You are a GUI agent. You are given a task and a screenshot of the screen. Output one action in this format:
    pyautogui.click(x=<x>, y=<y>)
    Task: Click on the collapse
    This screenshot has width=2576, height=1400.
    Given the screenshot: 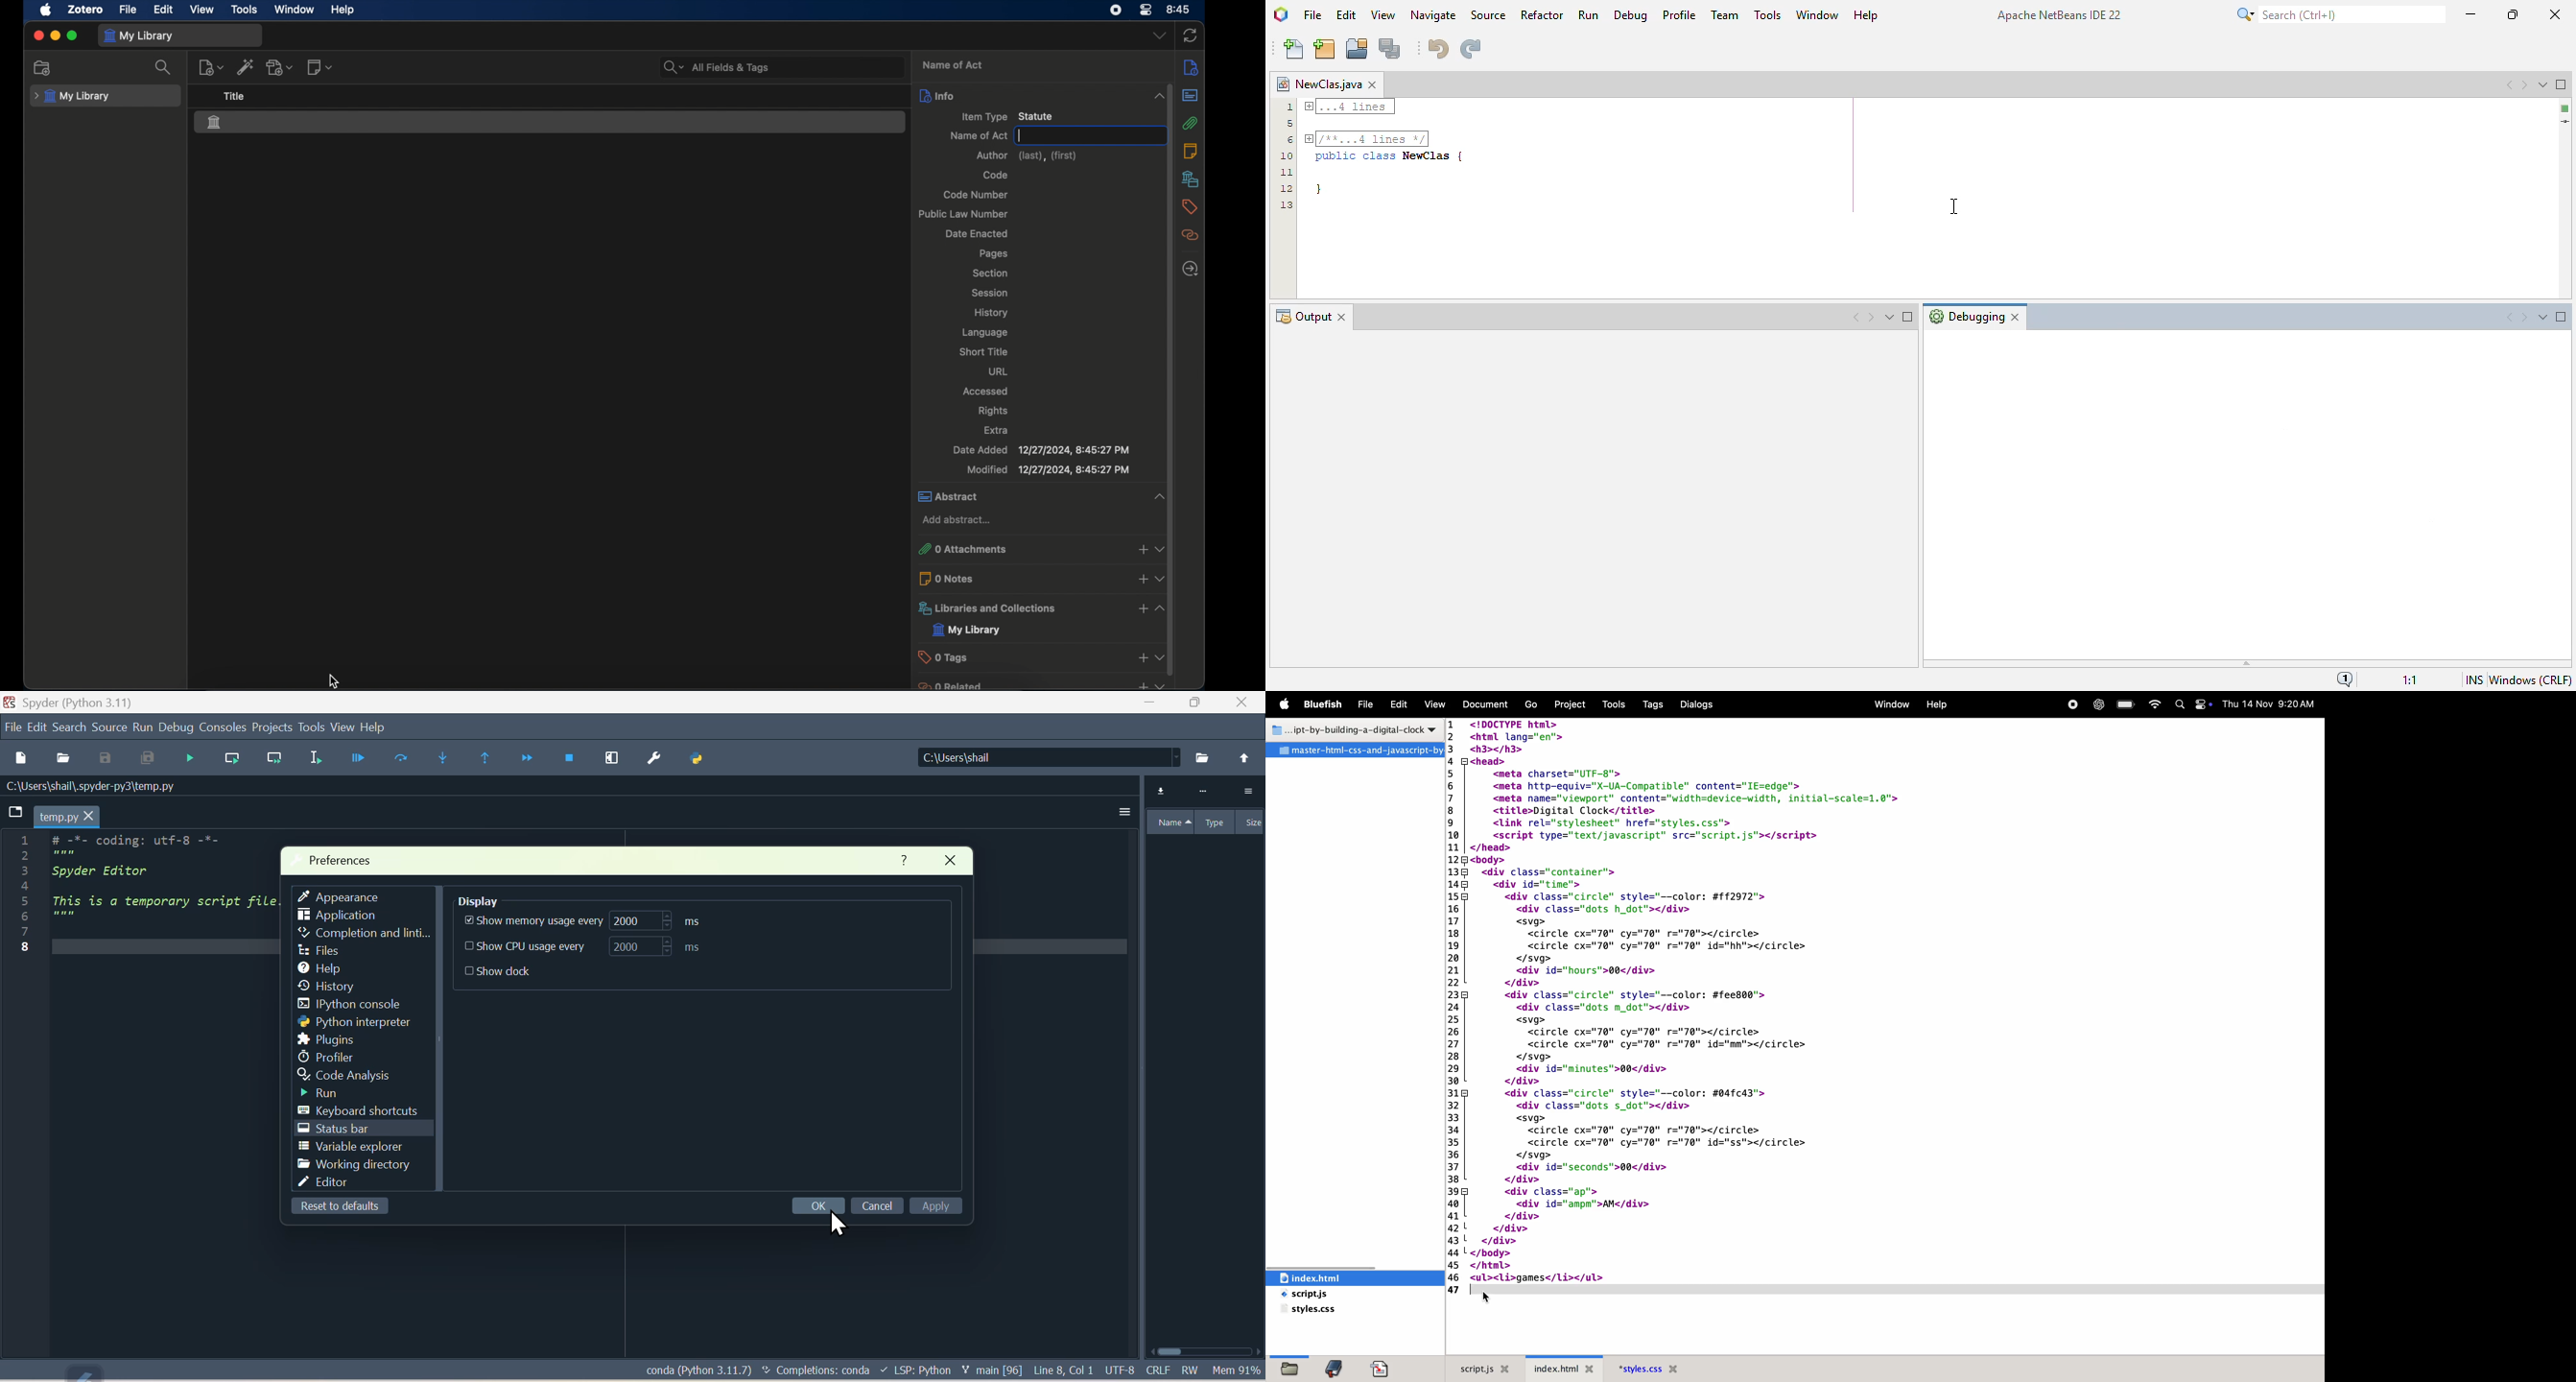 What is the action you would take?
    pyautogui.click(x=1160, y=496)
    